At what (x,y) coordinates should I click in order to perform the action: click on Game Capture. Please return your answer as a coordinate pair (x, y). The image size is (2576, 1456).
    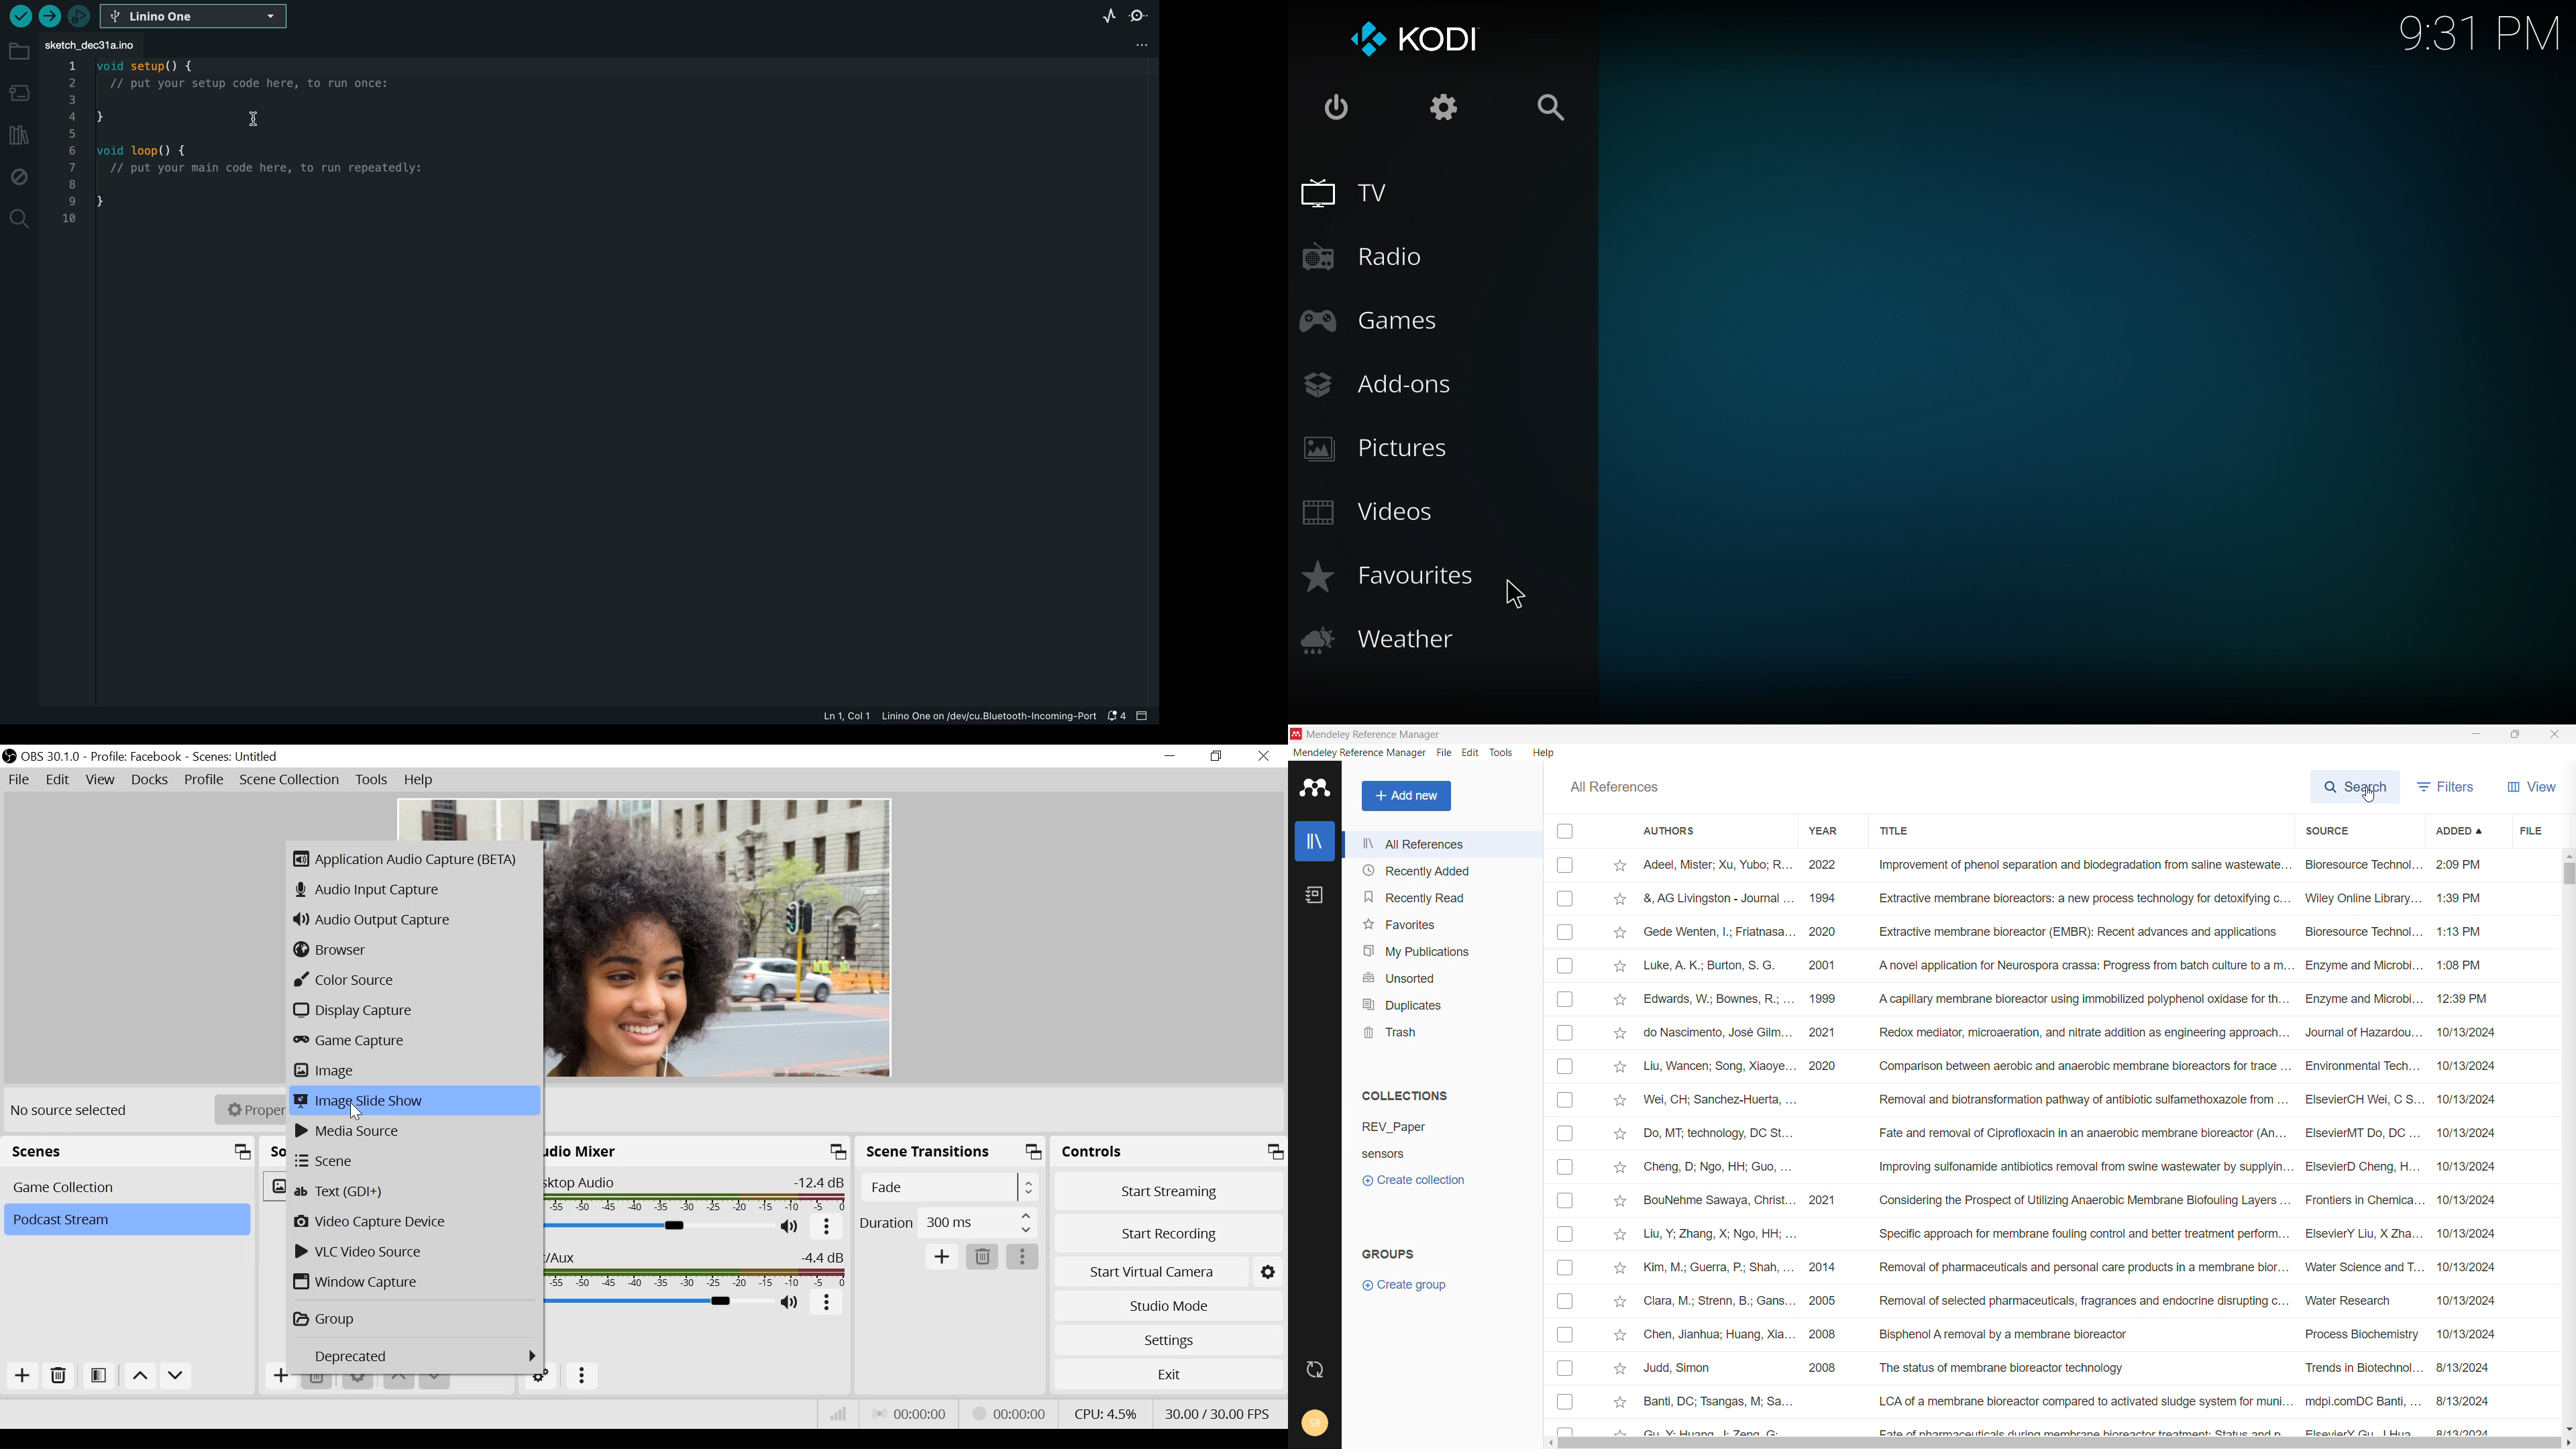
    Looking at the image, I should click on (413, 1041).